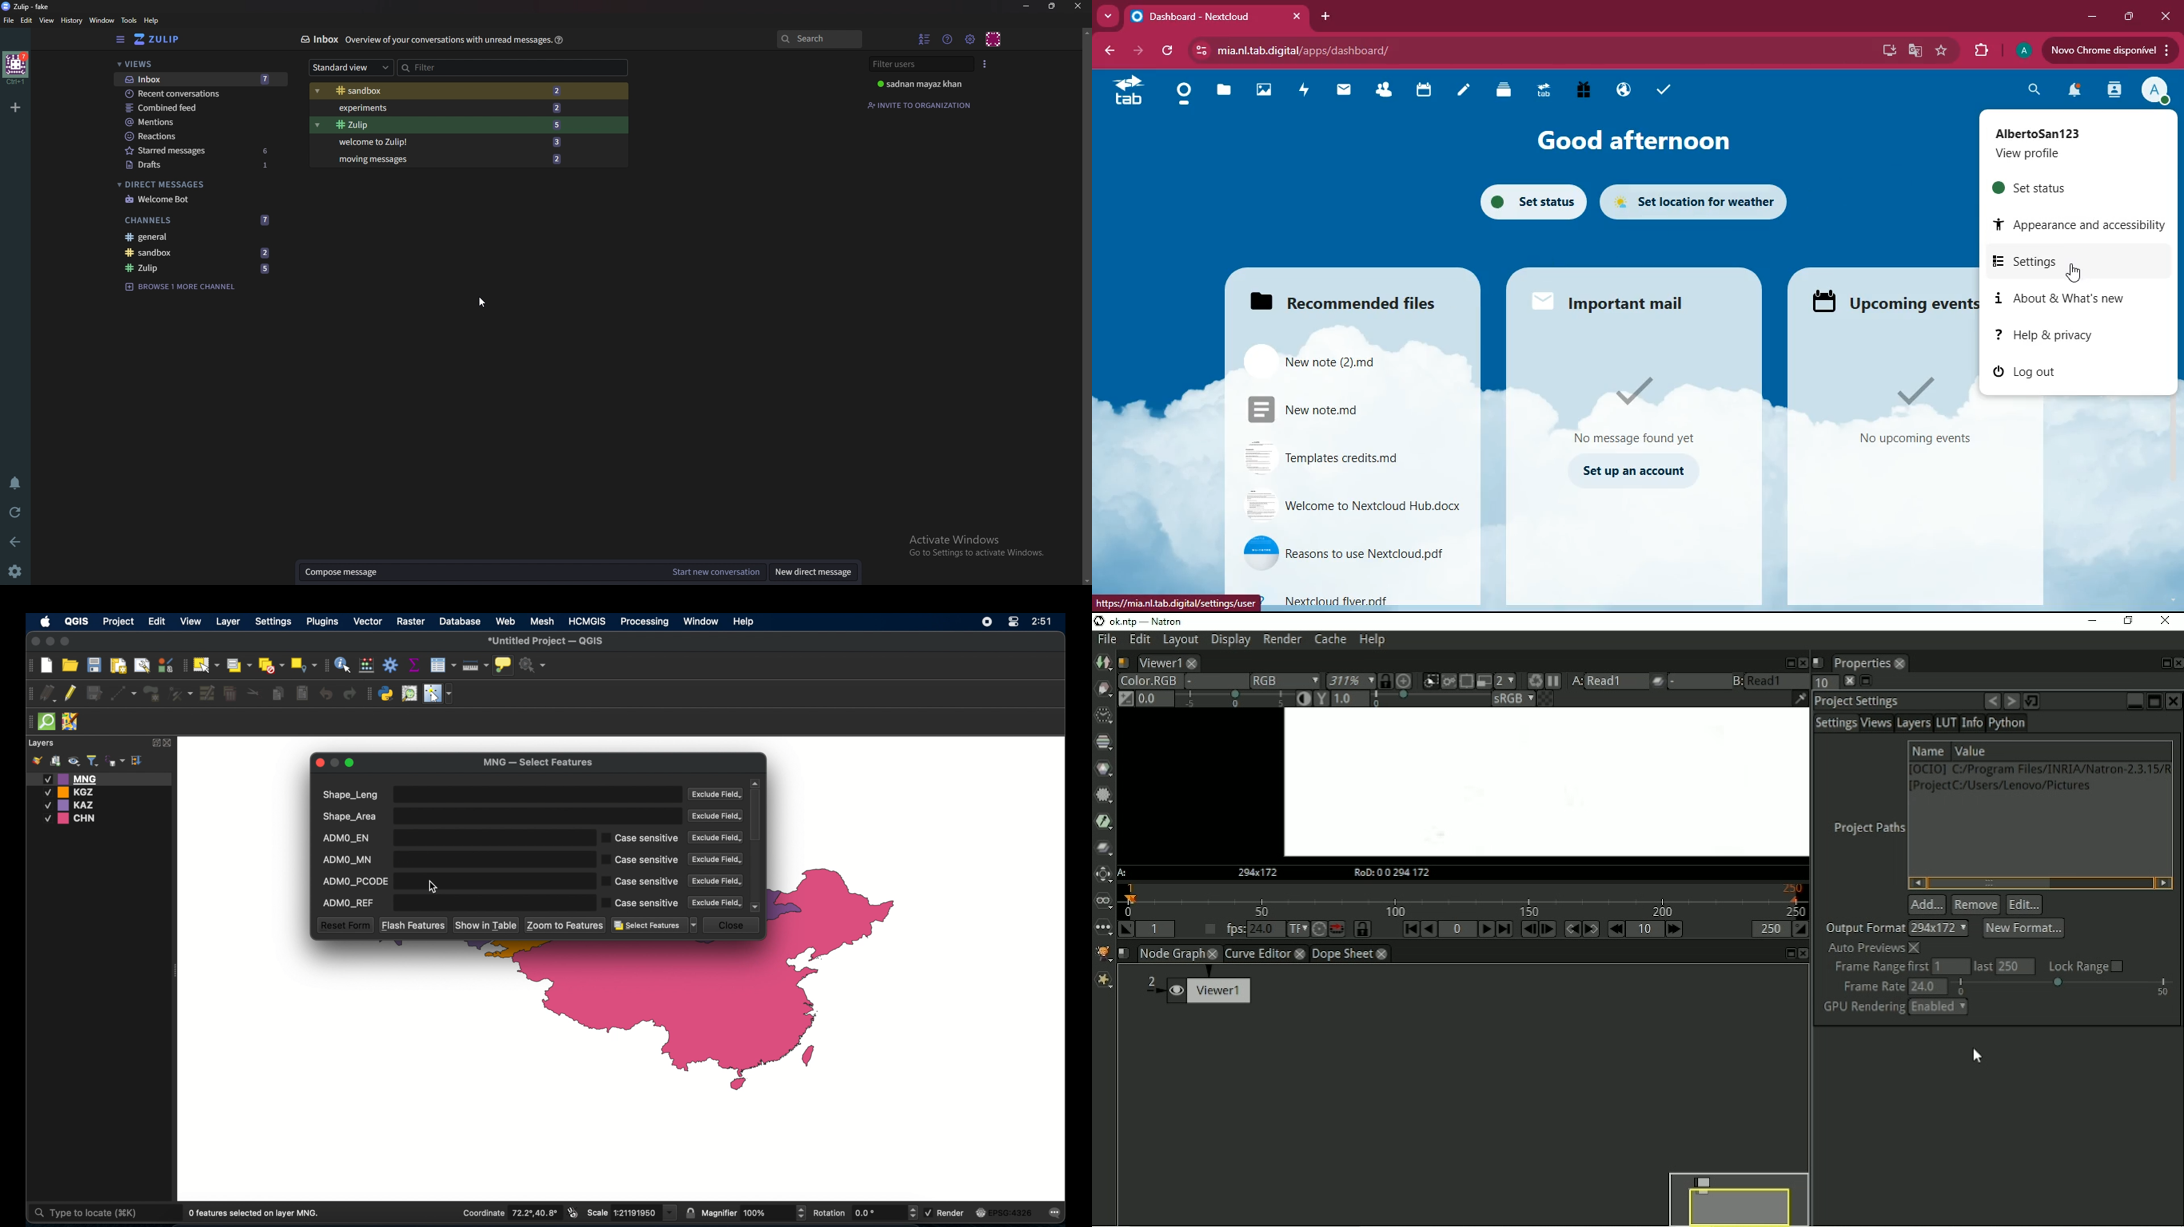  Describe the element at coordinates (266, 268) in the screenshot. I see `5` at that location.